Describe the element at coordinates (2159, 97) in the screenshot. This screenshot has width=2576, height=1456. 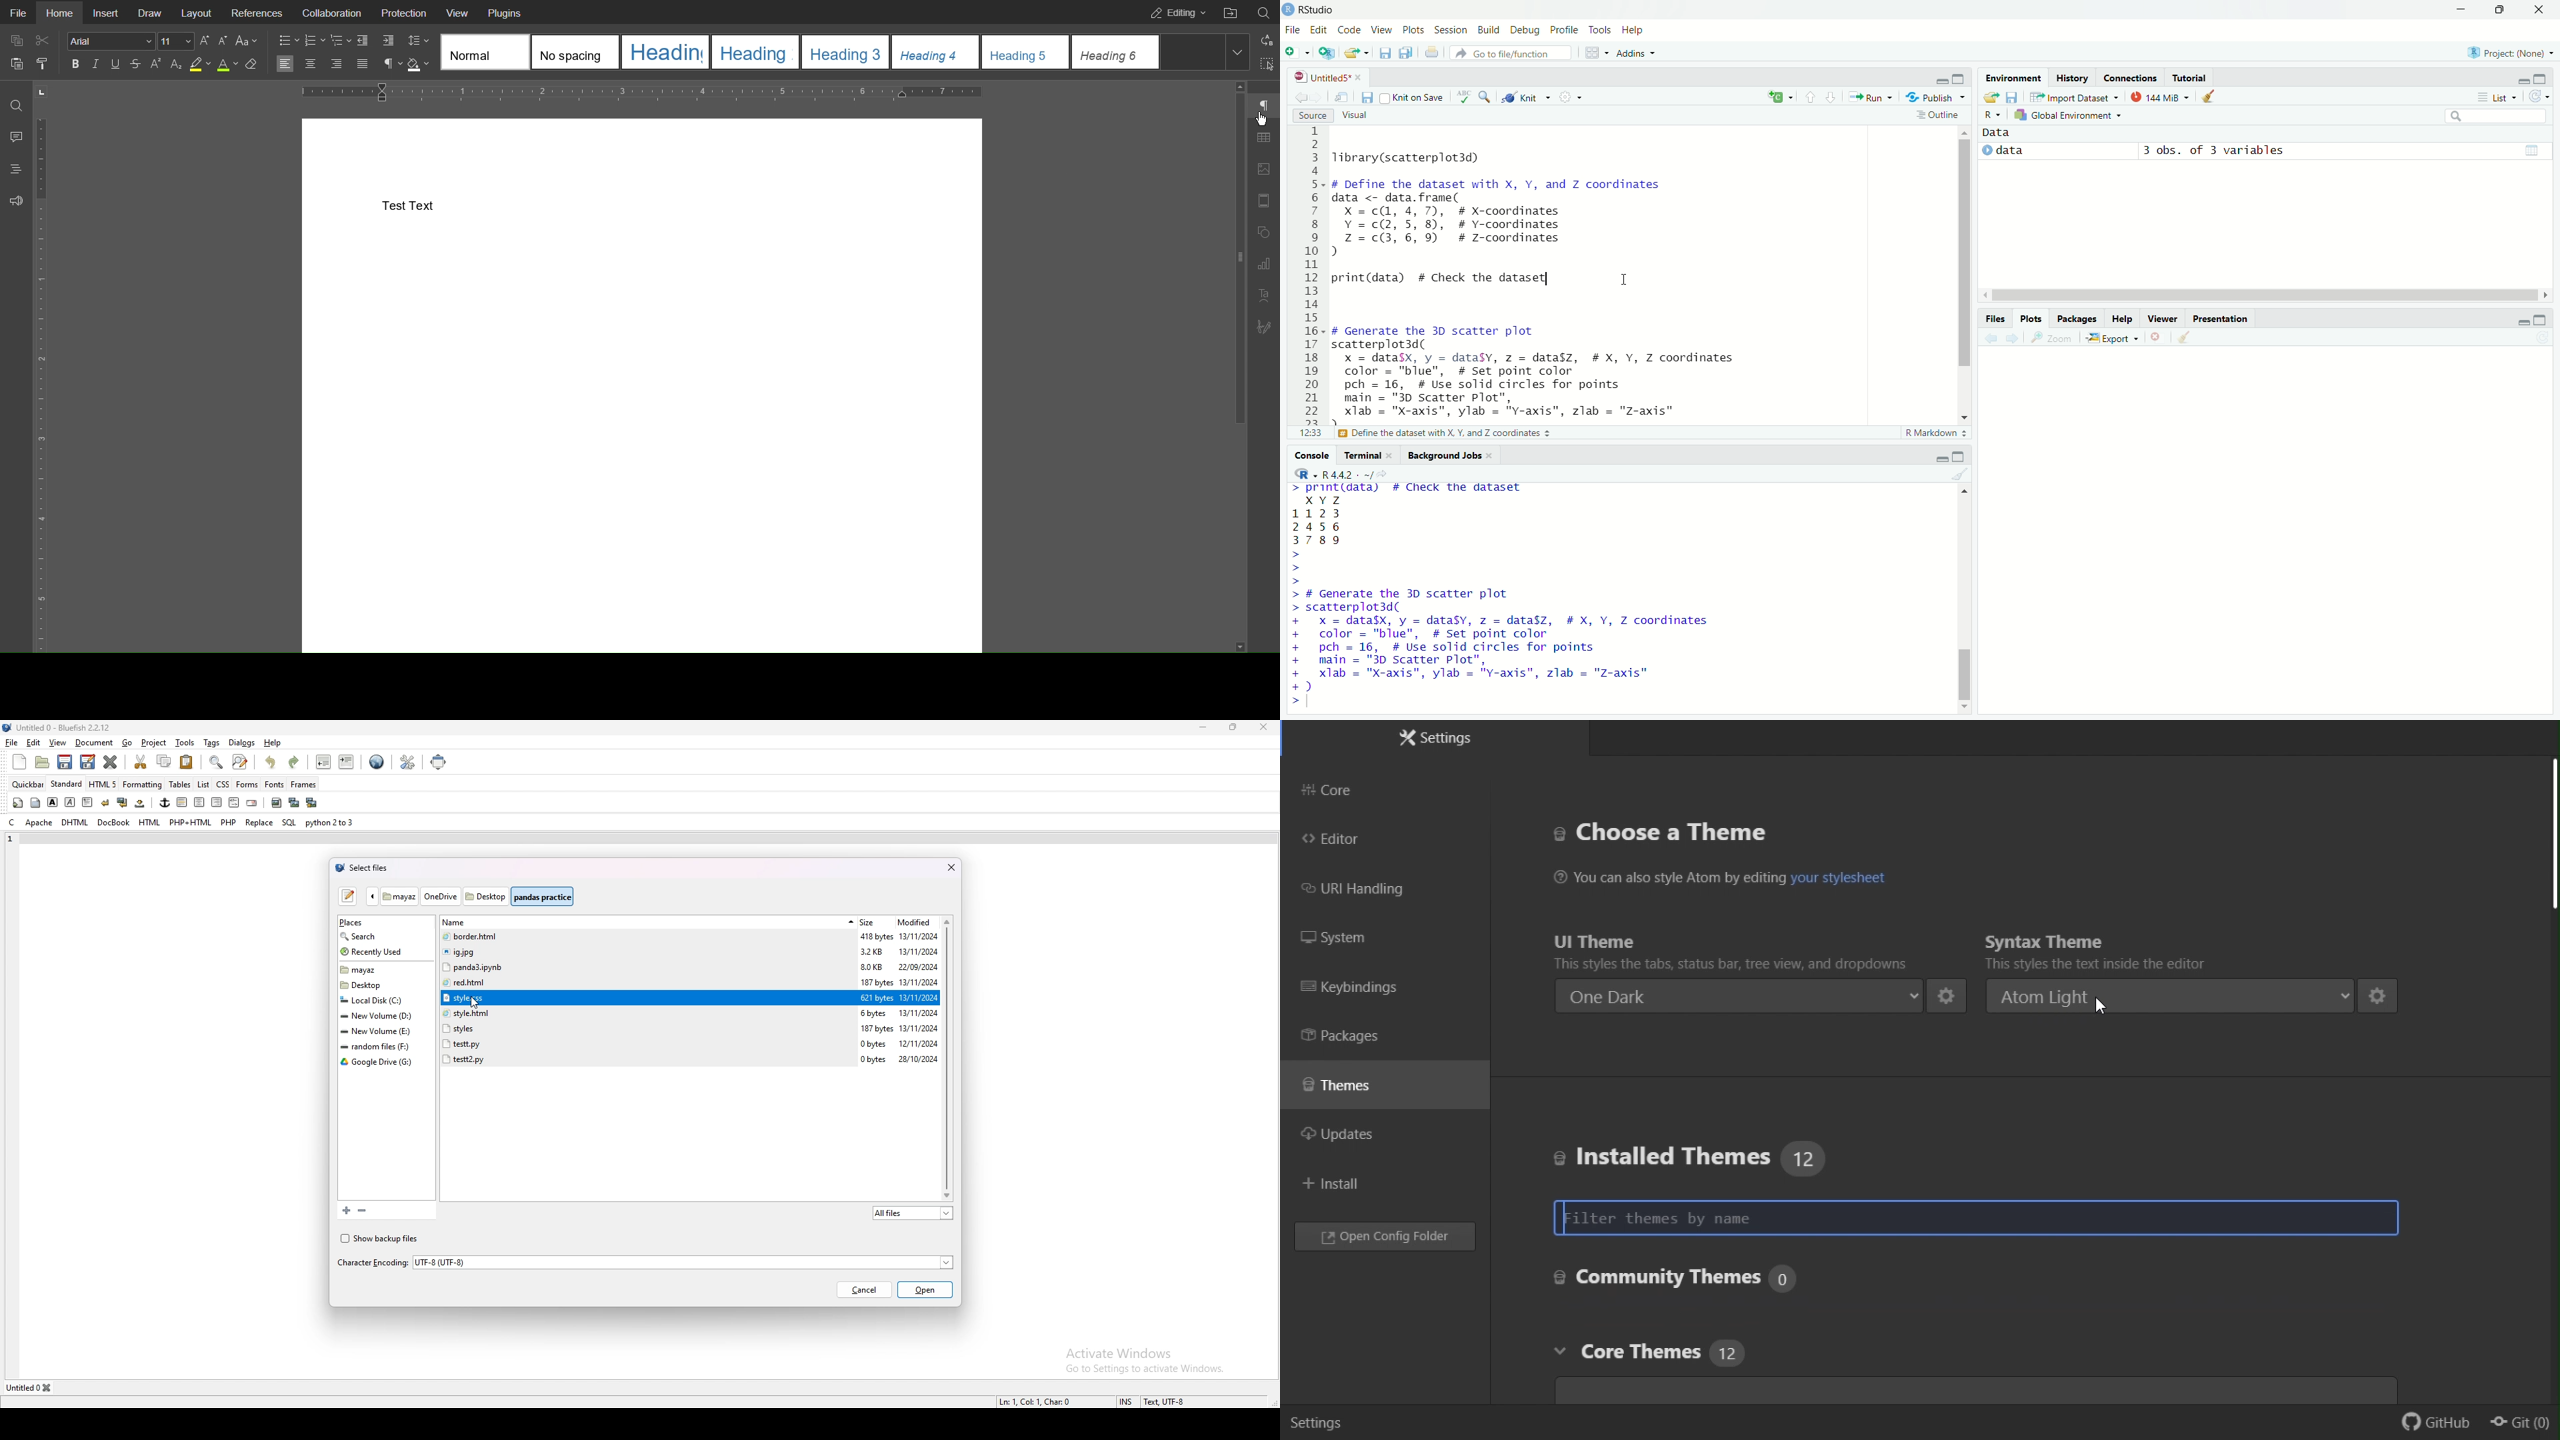
I see `144 MiB` at that location.